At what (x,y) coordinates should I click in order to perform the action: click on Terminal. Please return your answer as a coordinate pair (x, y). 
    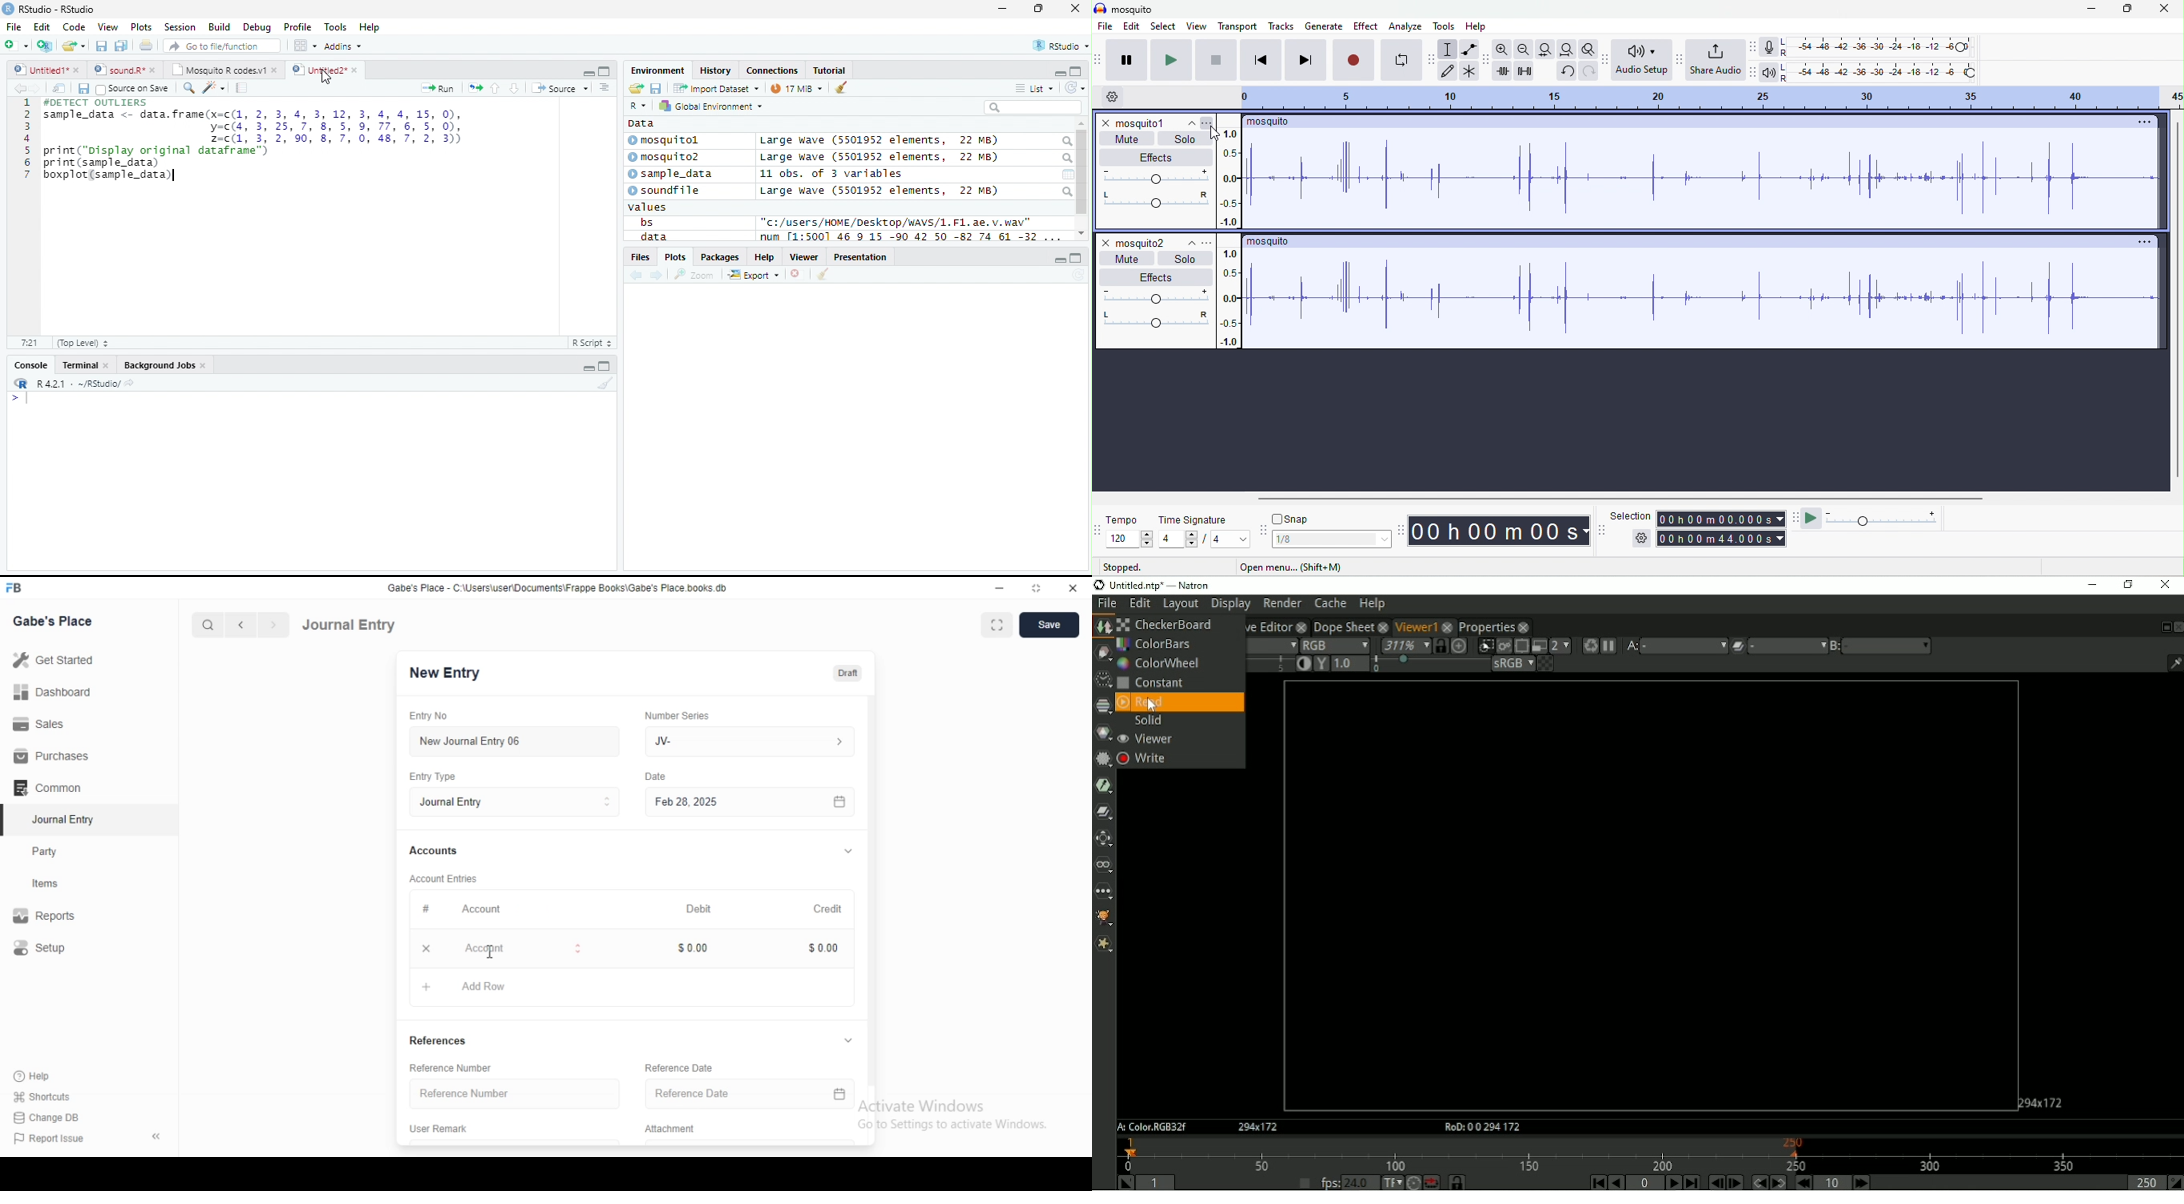
    Looking at the image, I should click on (83, 366).